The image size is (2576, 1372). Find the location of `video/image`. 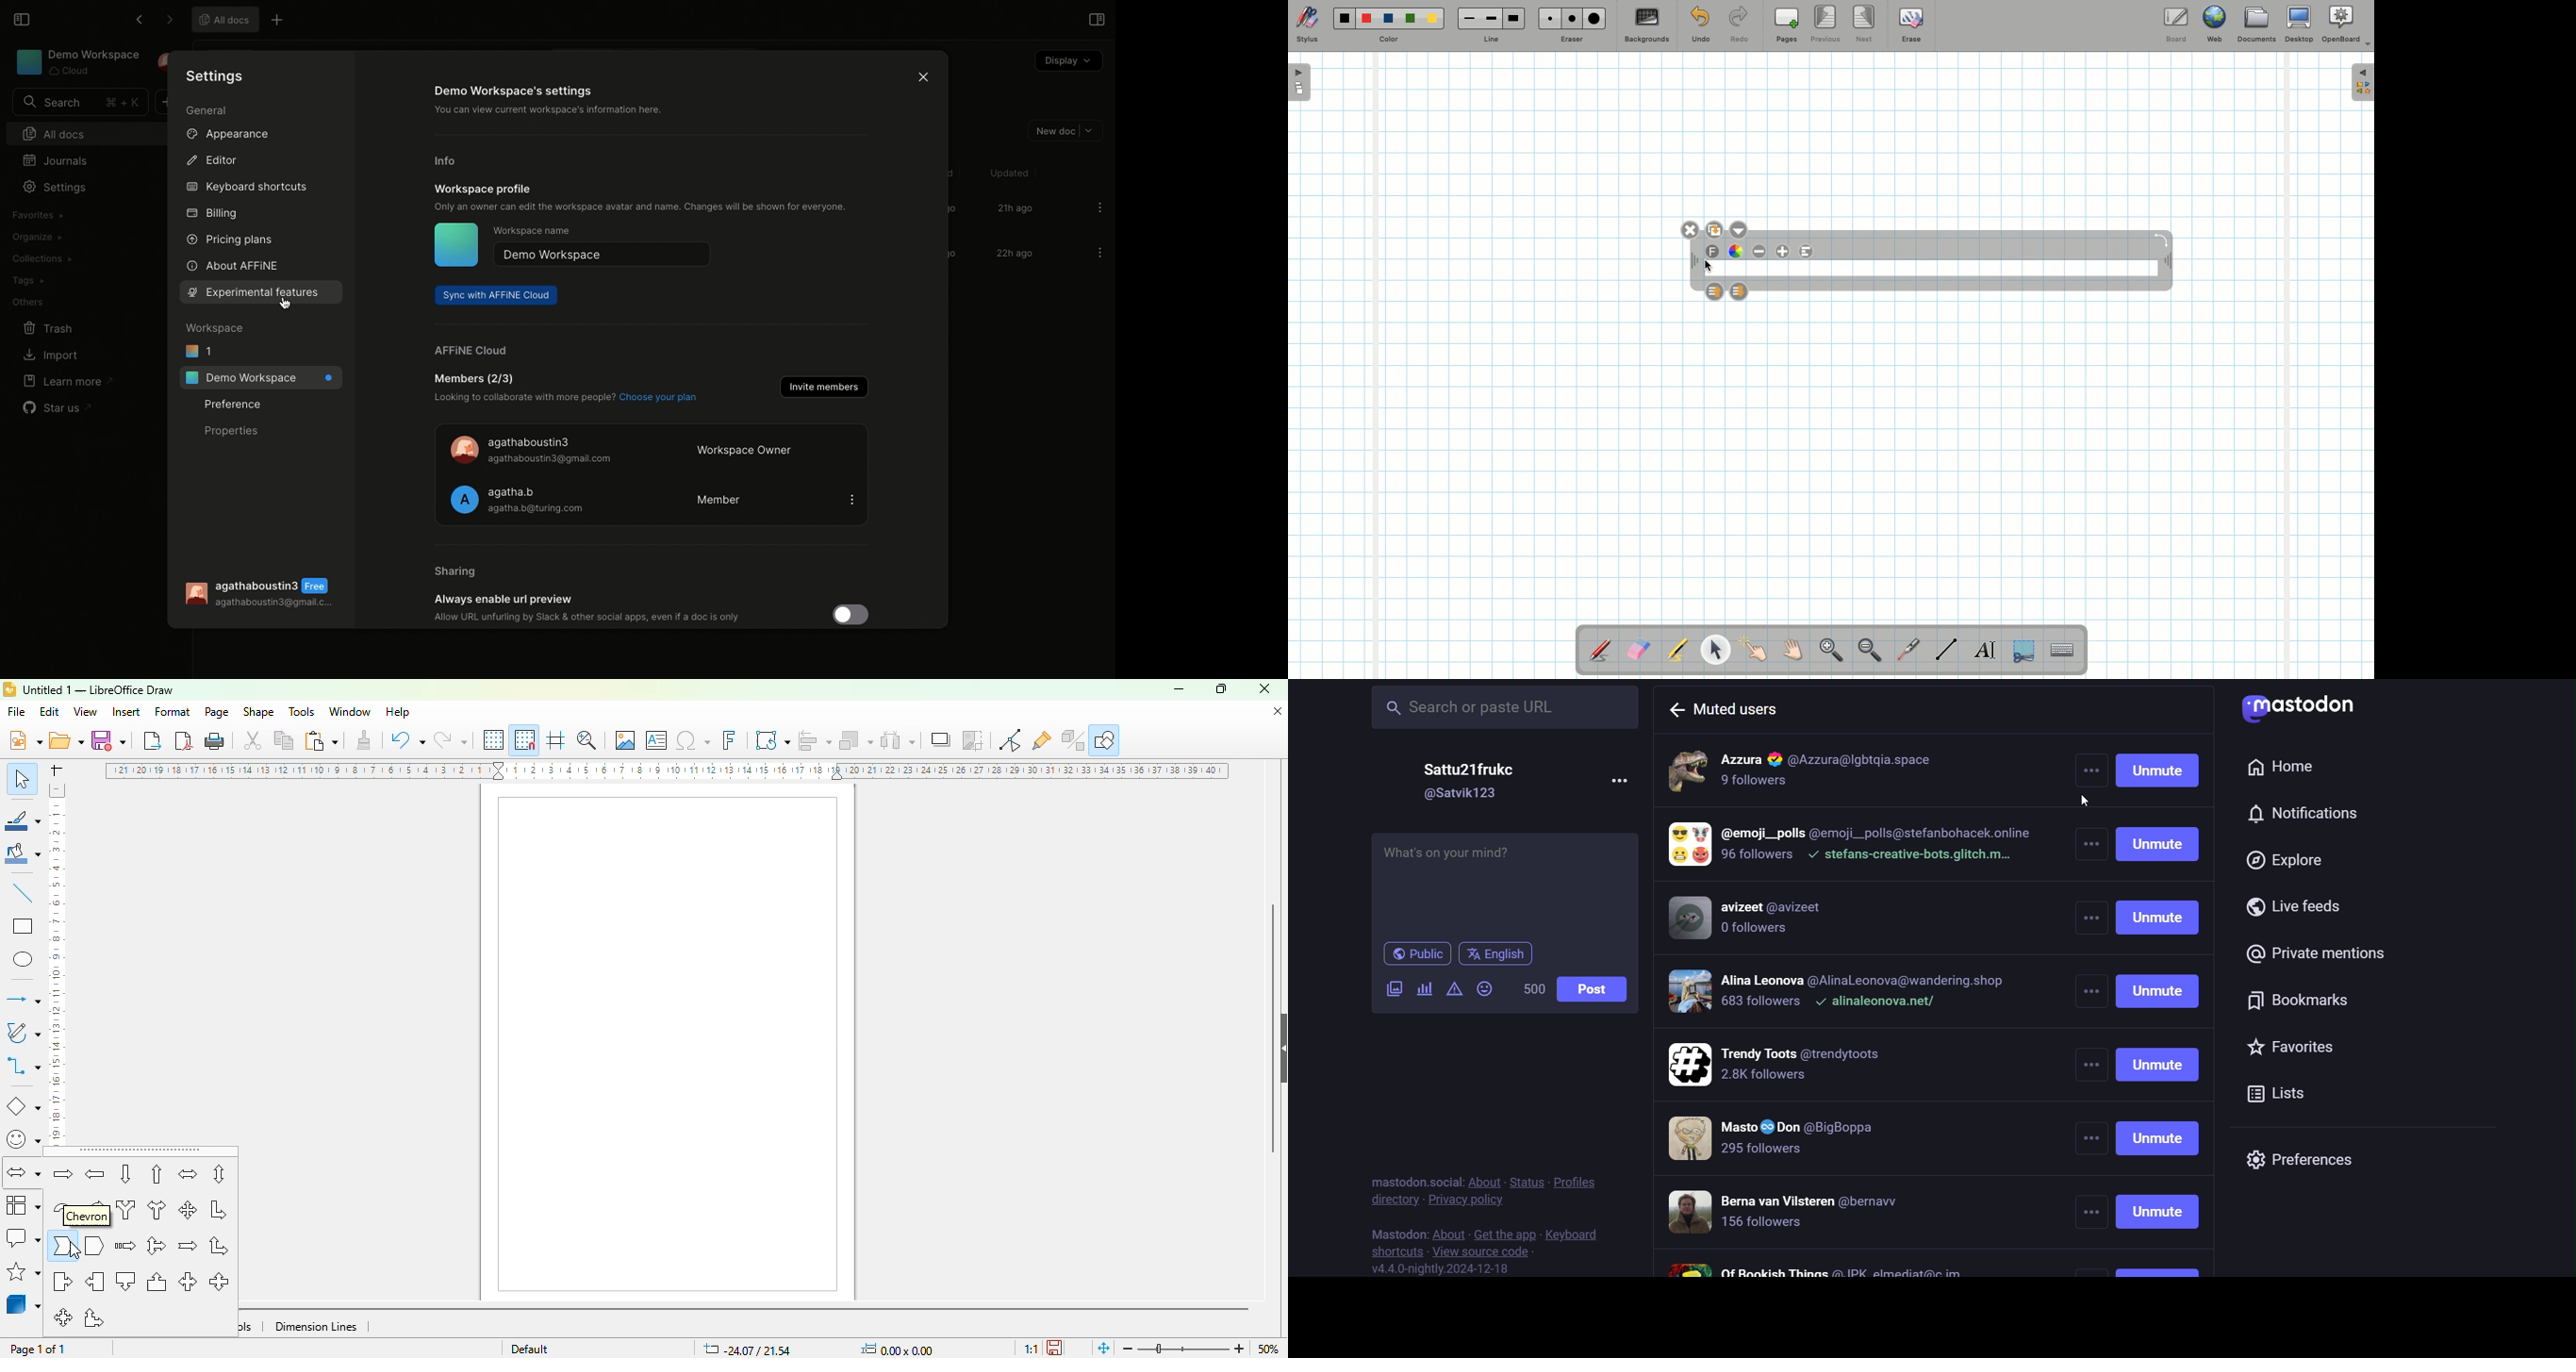

video/image is located at coordinates (1394, 990).